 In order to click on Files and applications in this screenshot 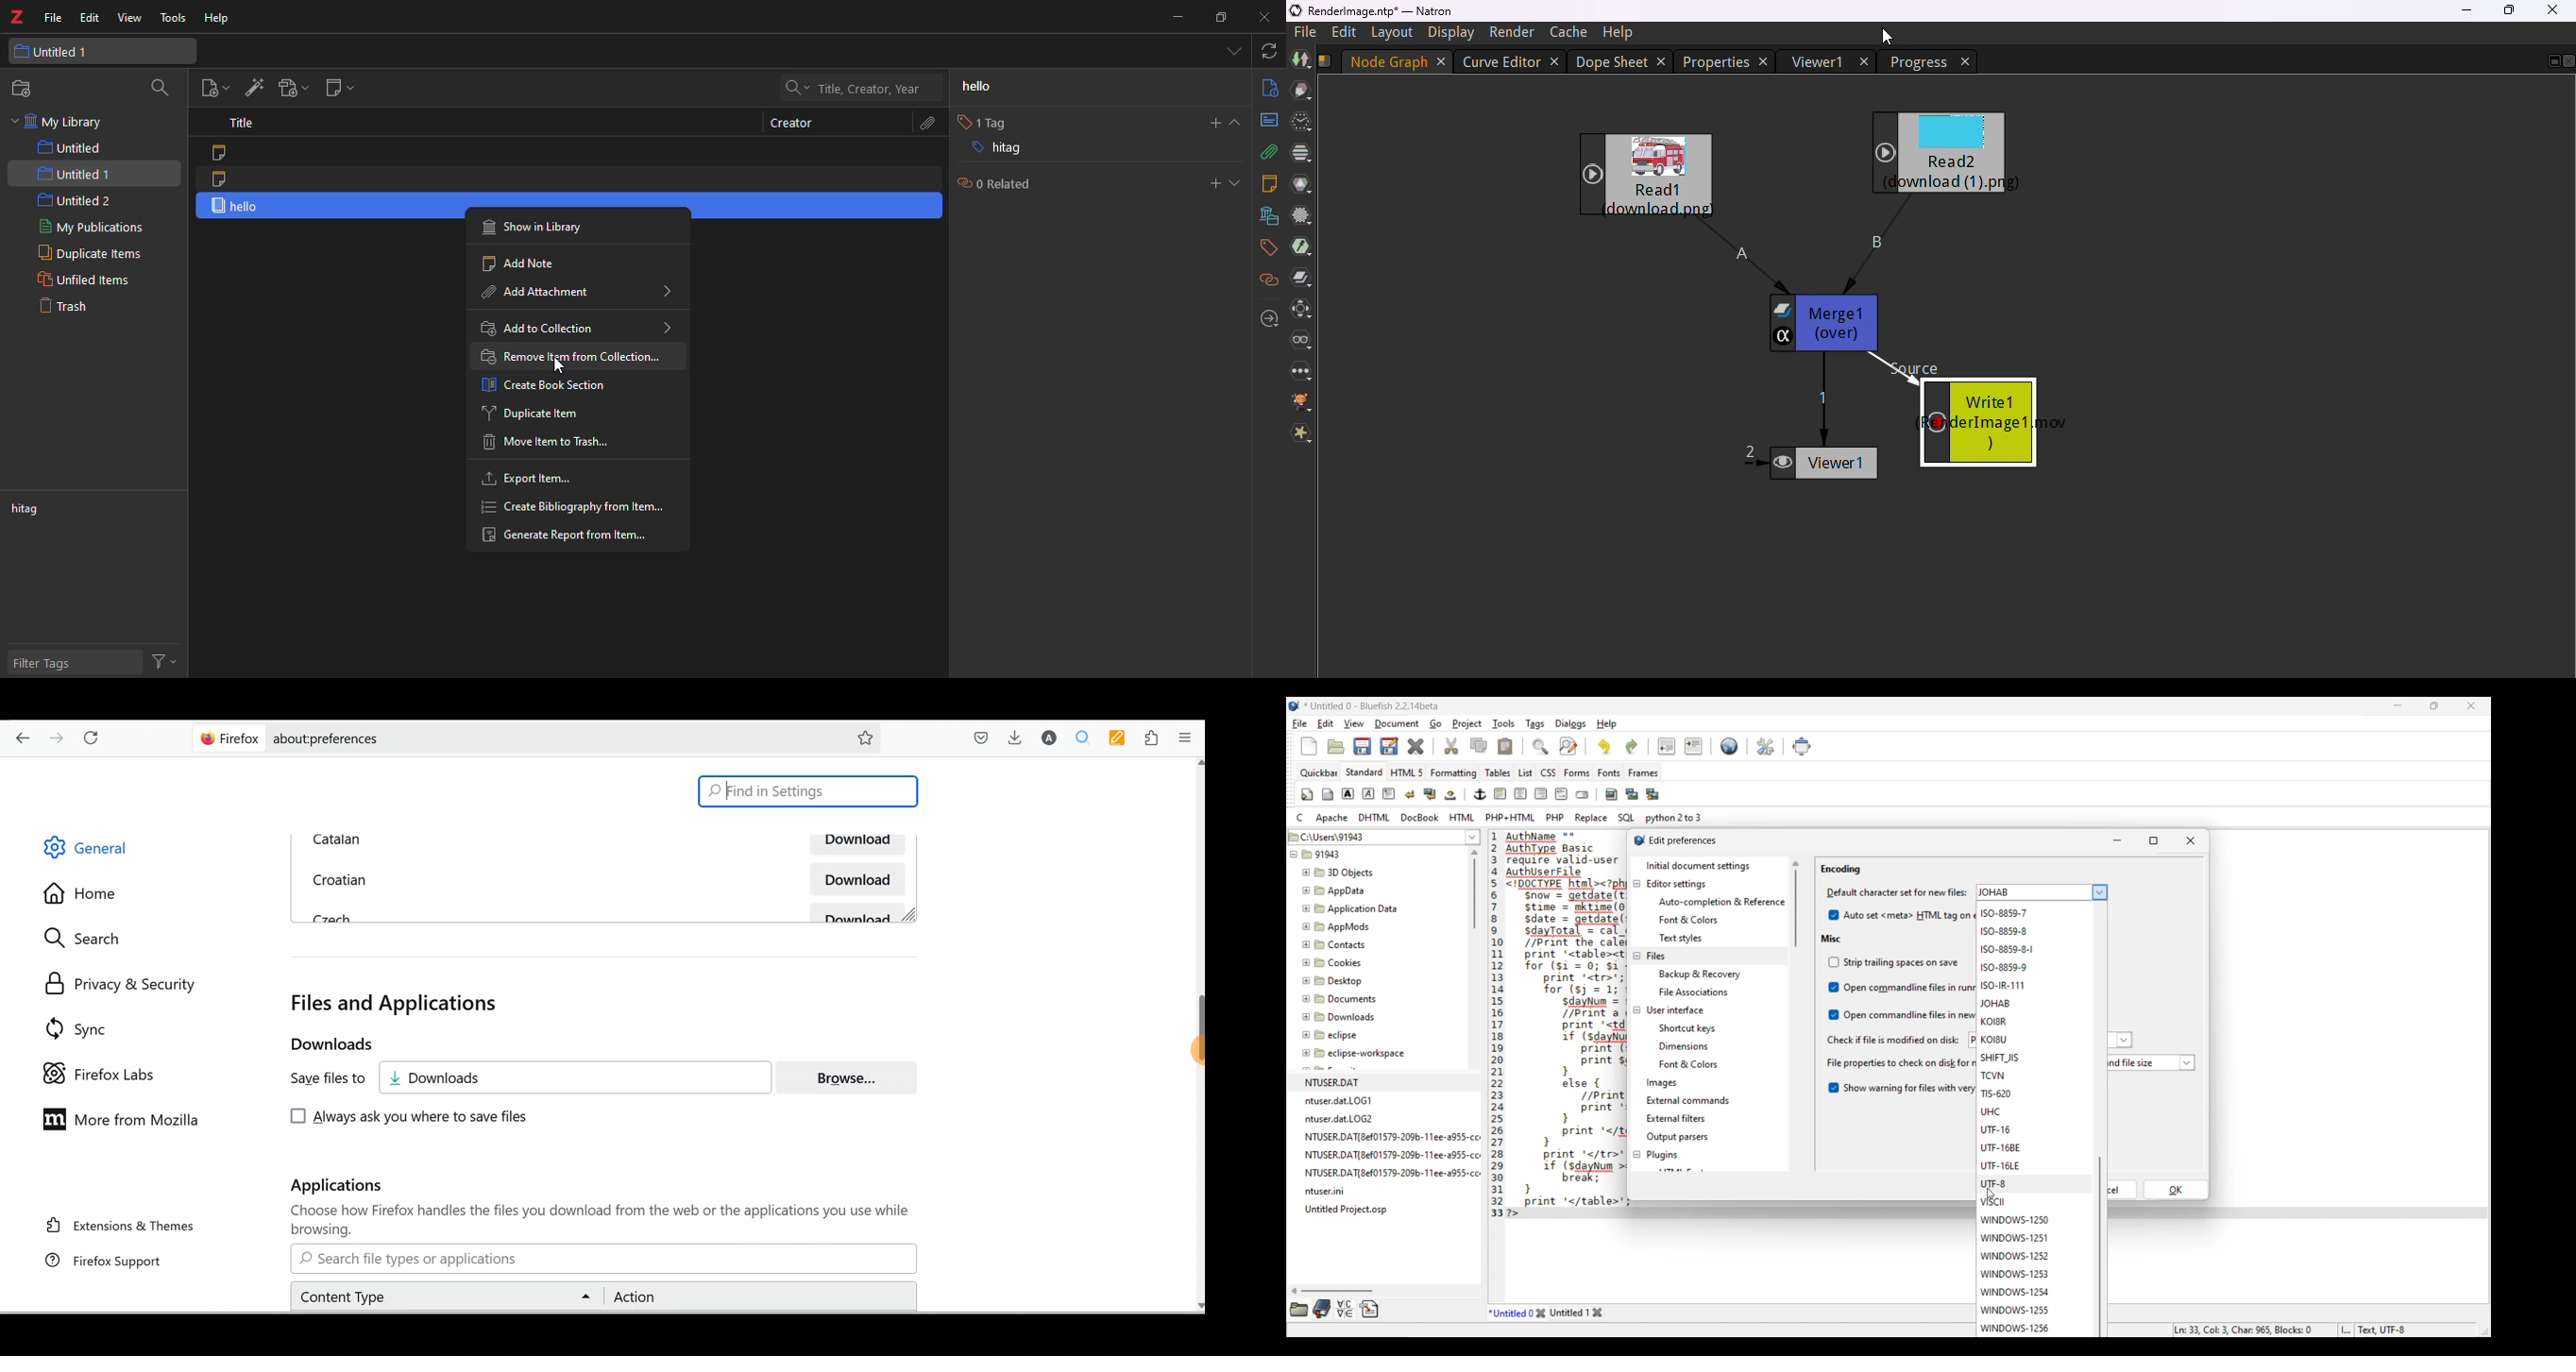, I will do `click(398, 1003)`.